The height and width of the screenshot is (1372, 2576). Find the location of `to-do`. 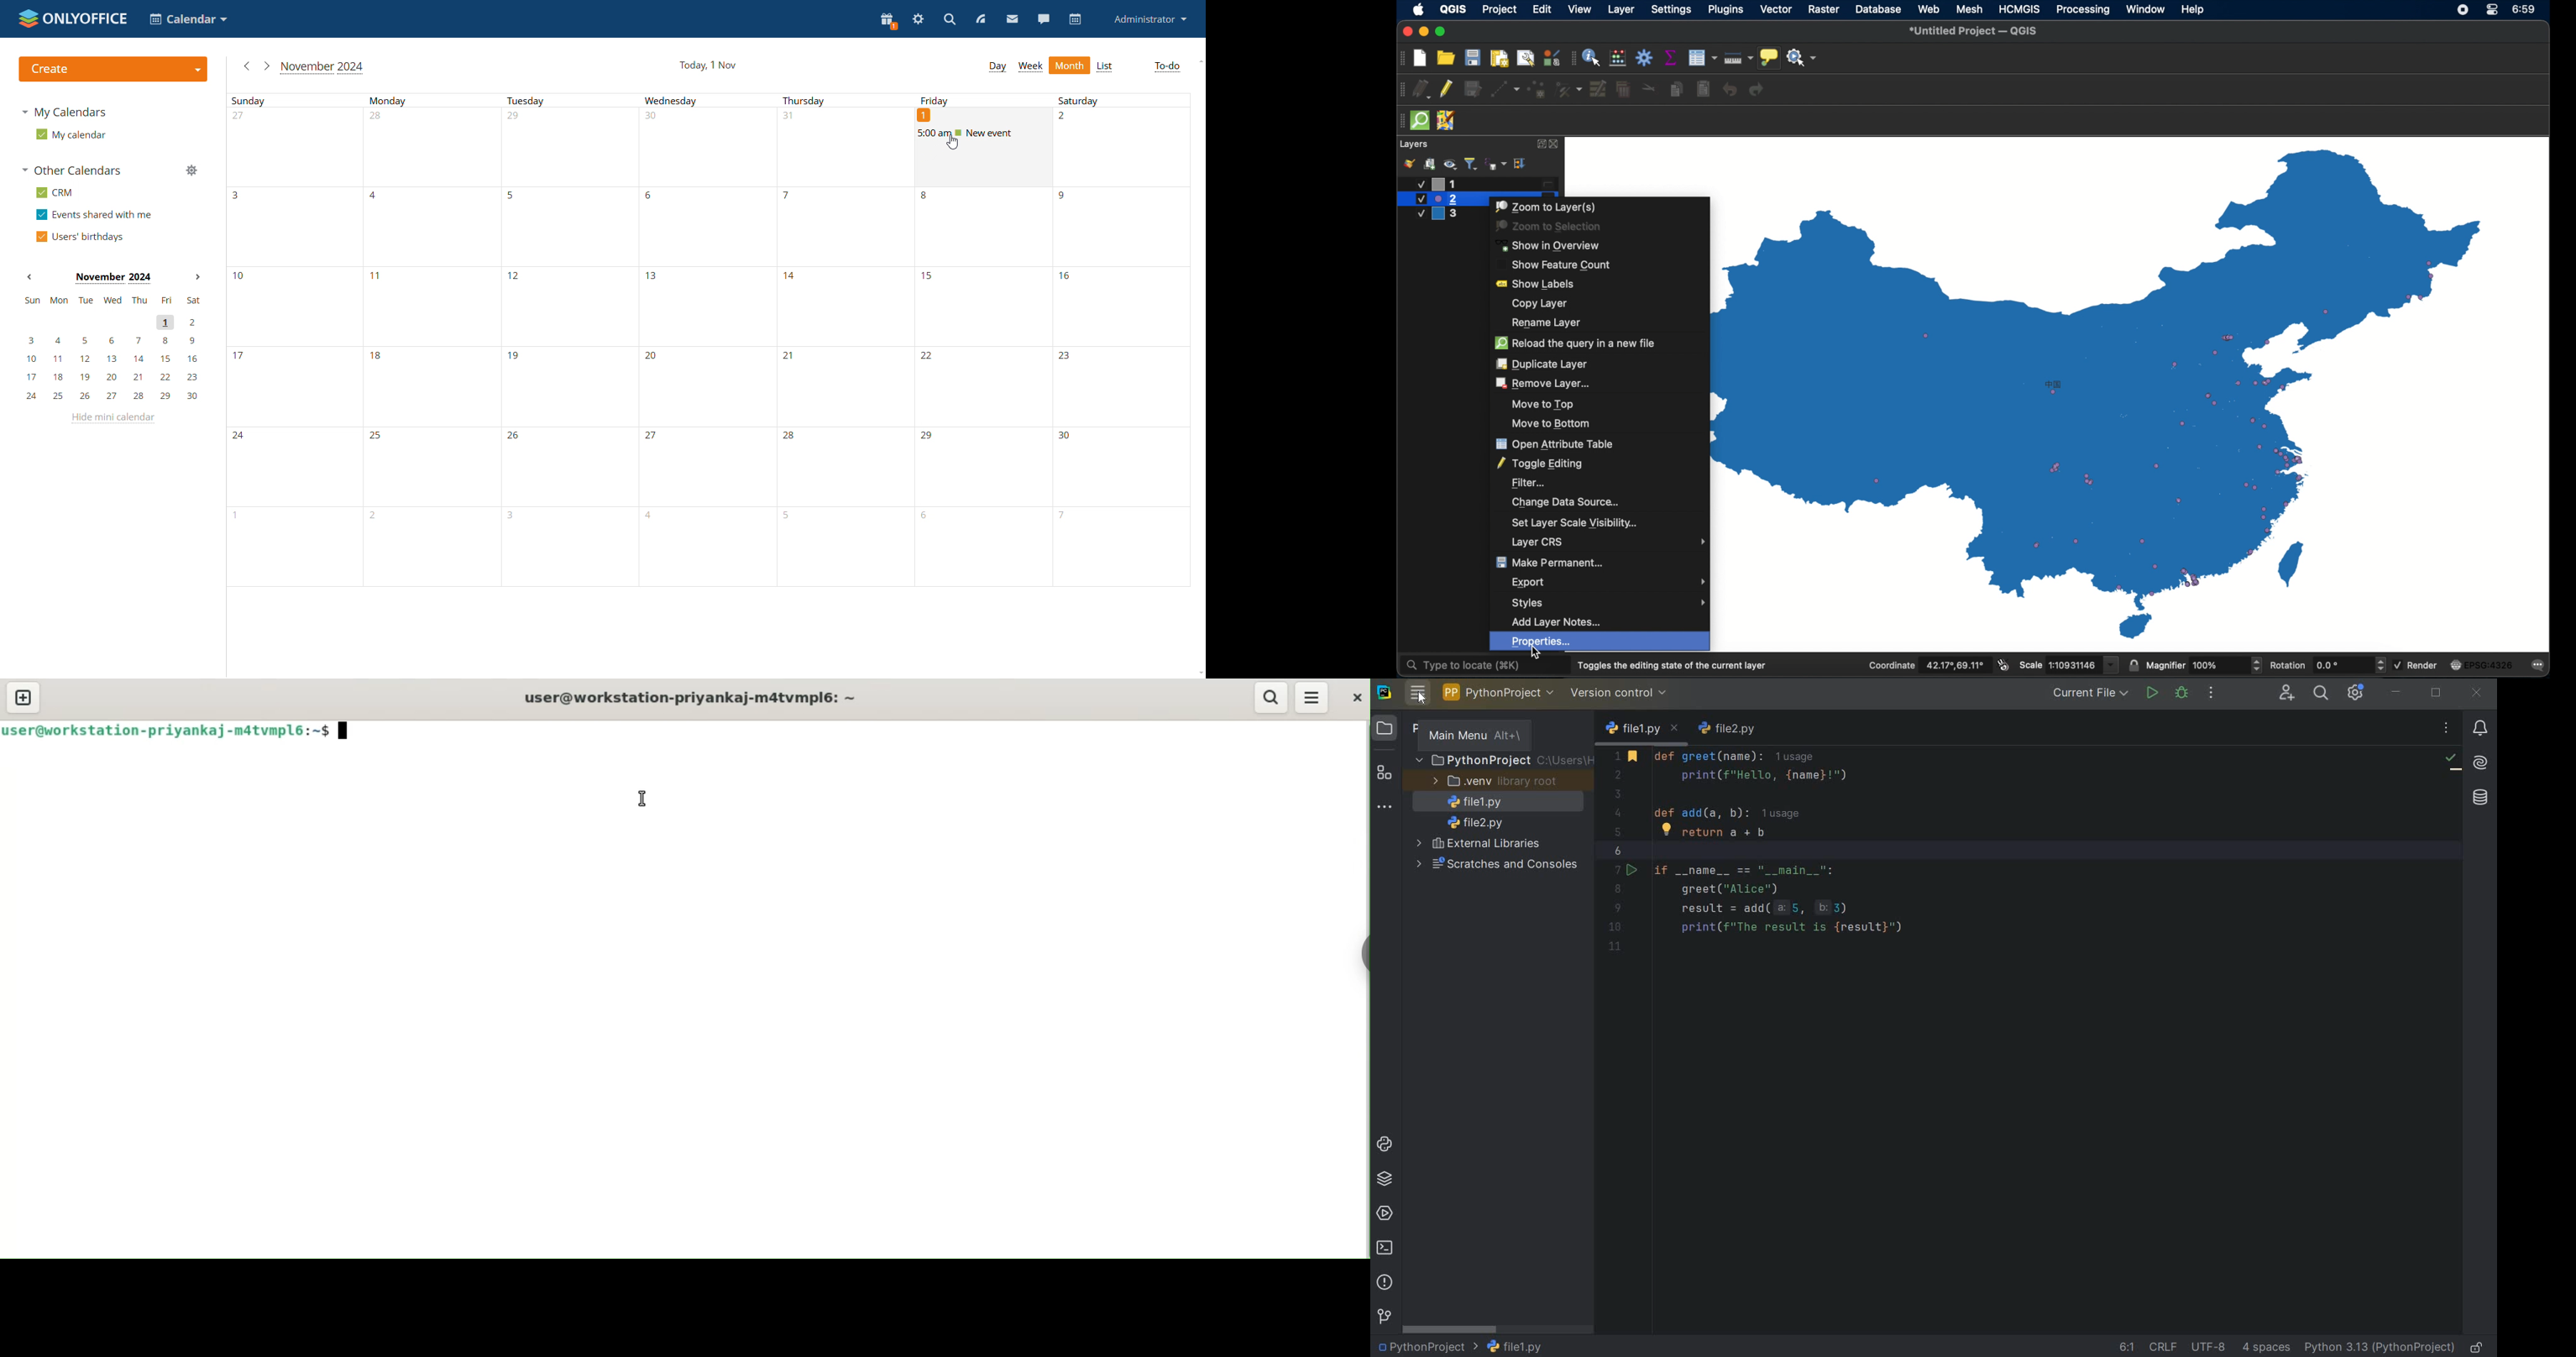

to-do is located at coordinates (1167, 67).